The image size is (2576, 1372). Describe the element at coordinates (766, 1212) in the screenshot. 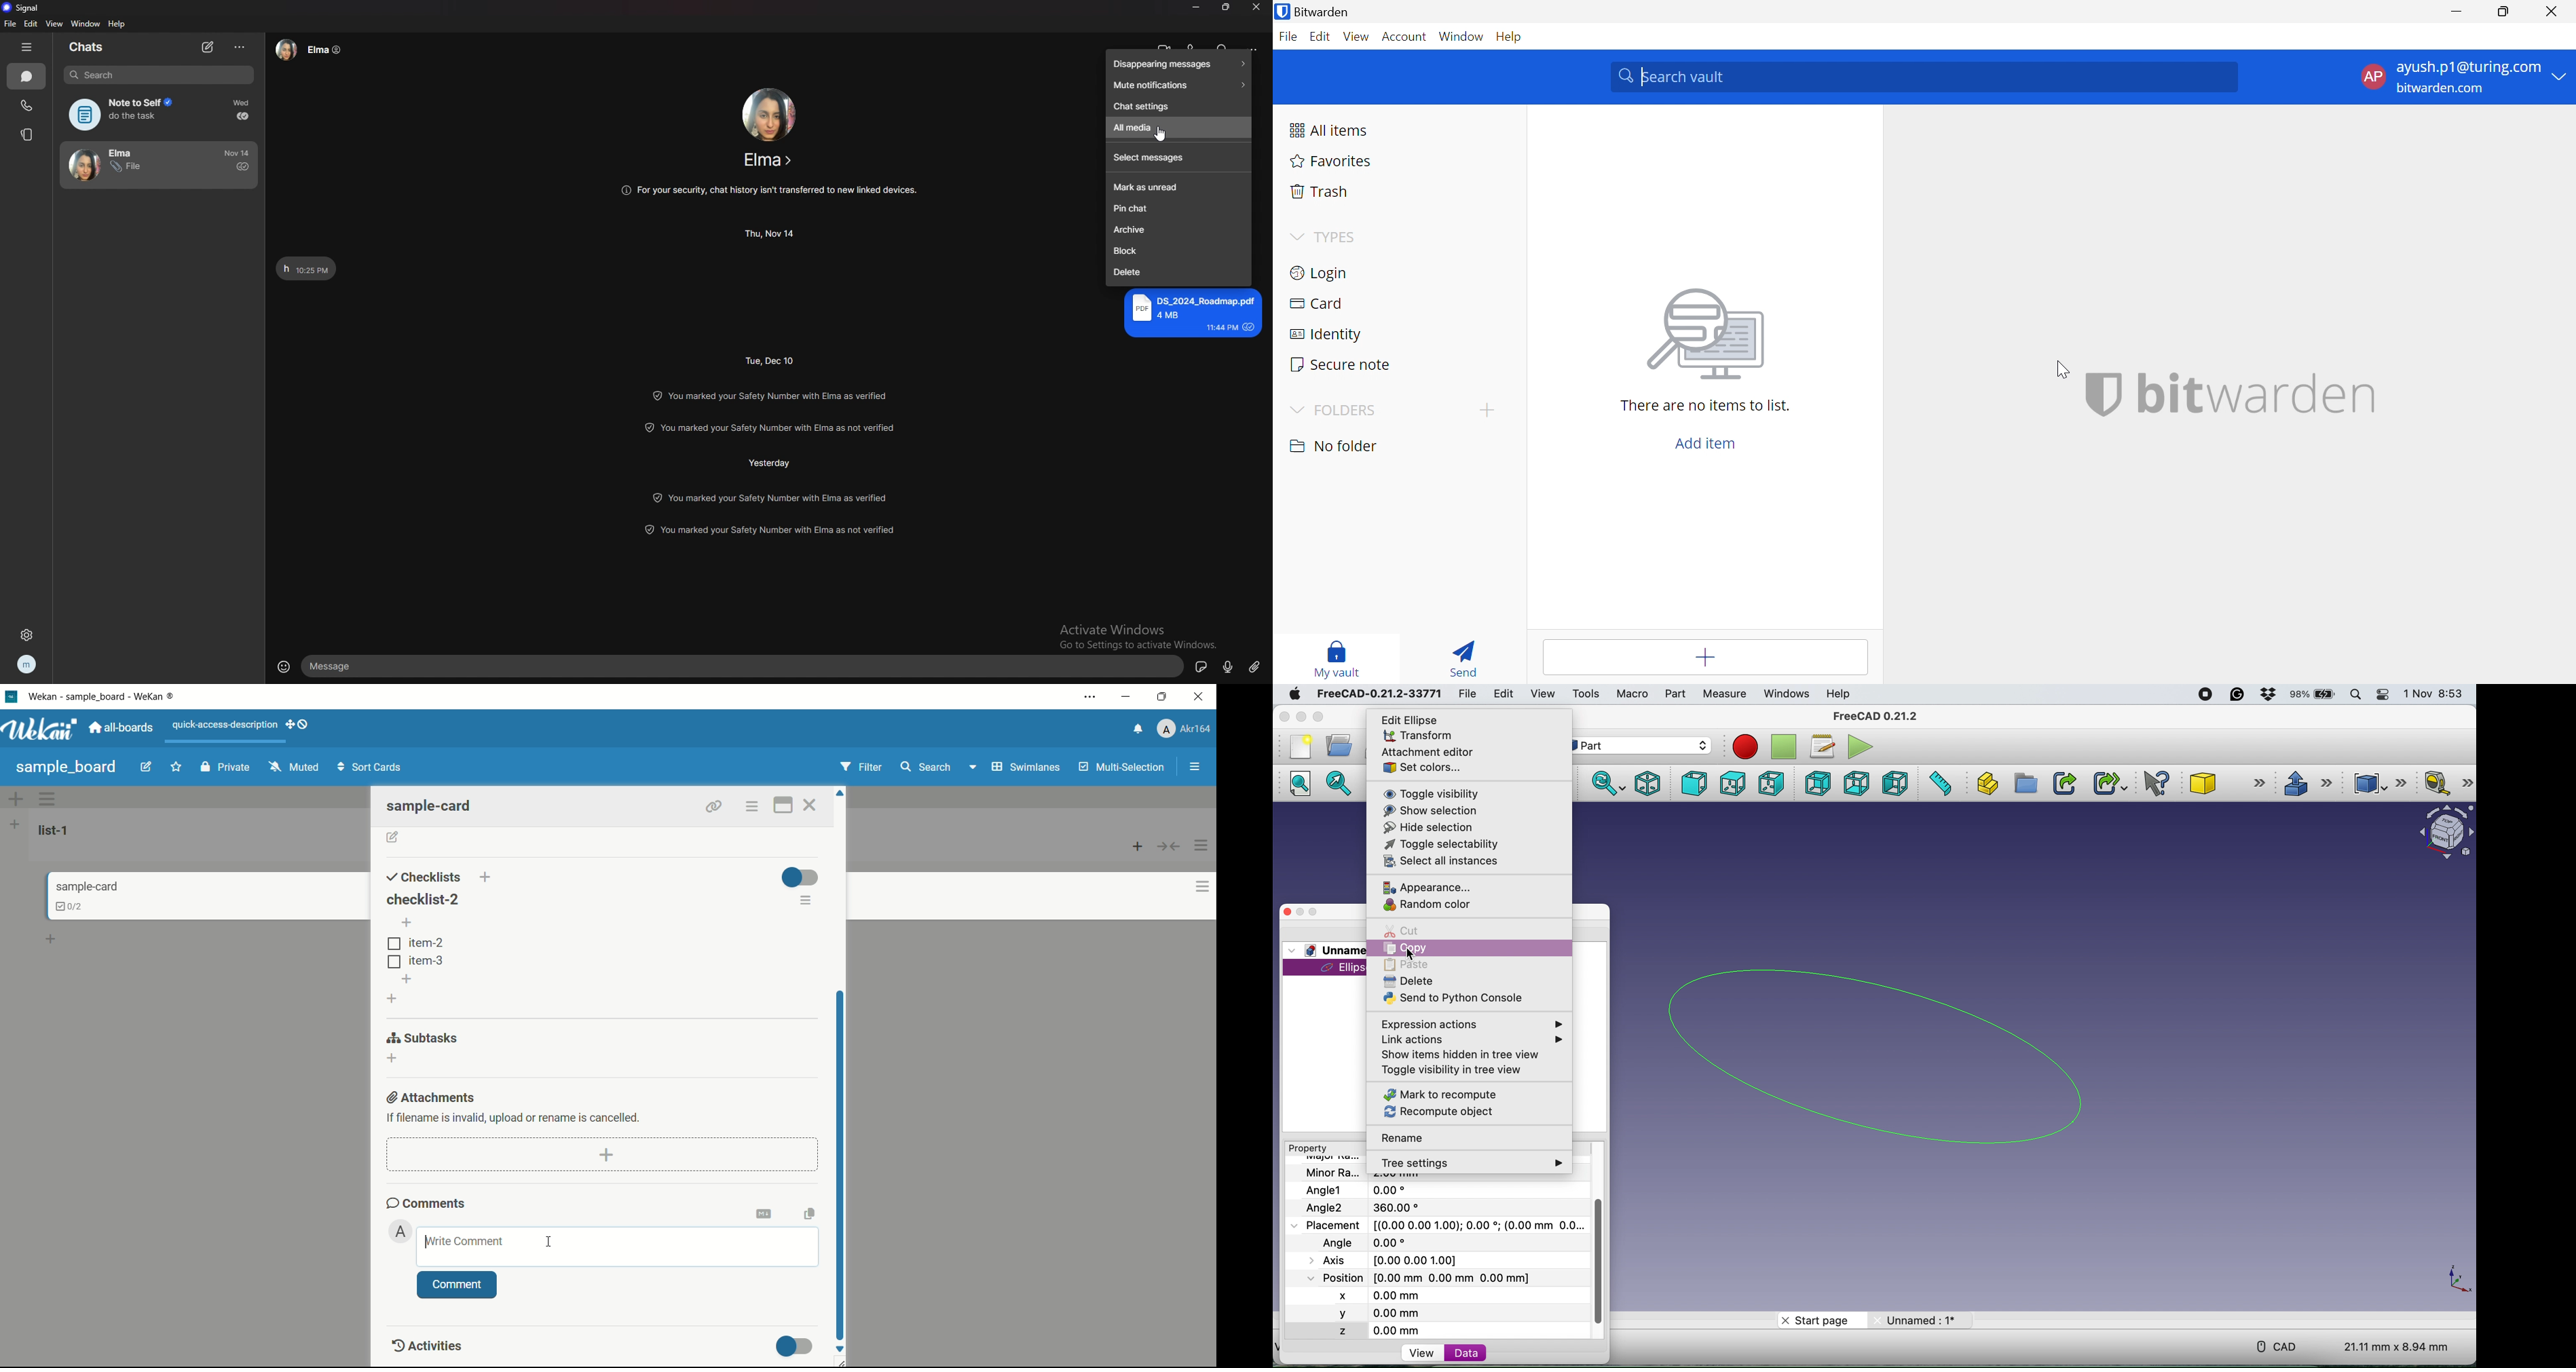

I see `convert to markdown` at that location.